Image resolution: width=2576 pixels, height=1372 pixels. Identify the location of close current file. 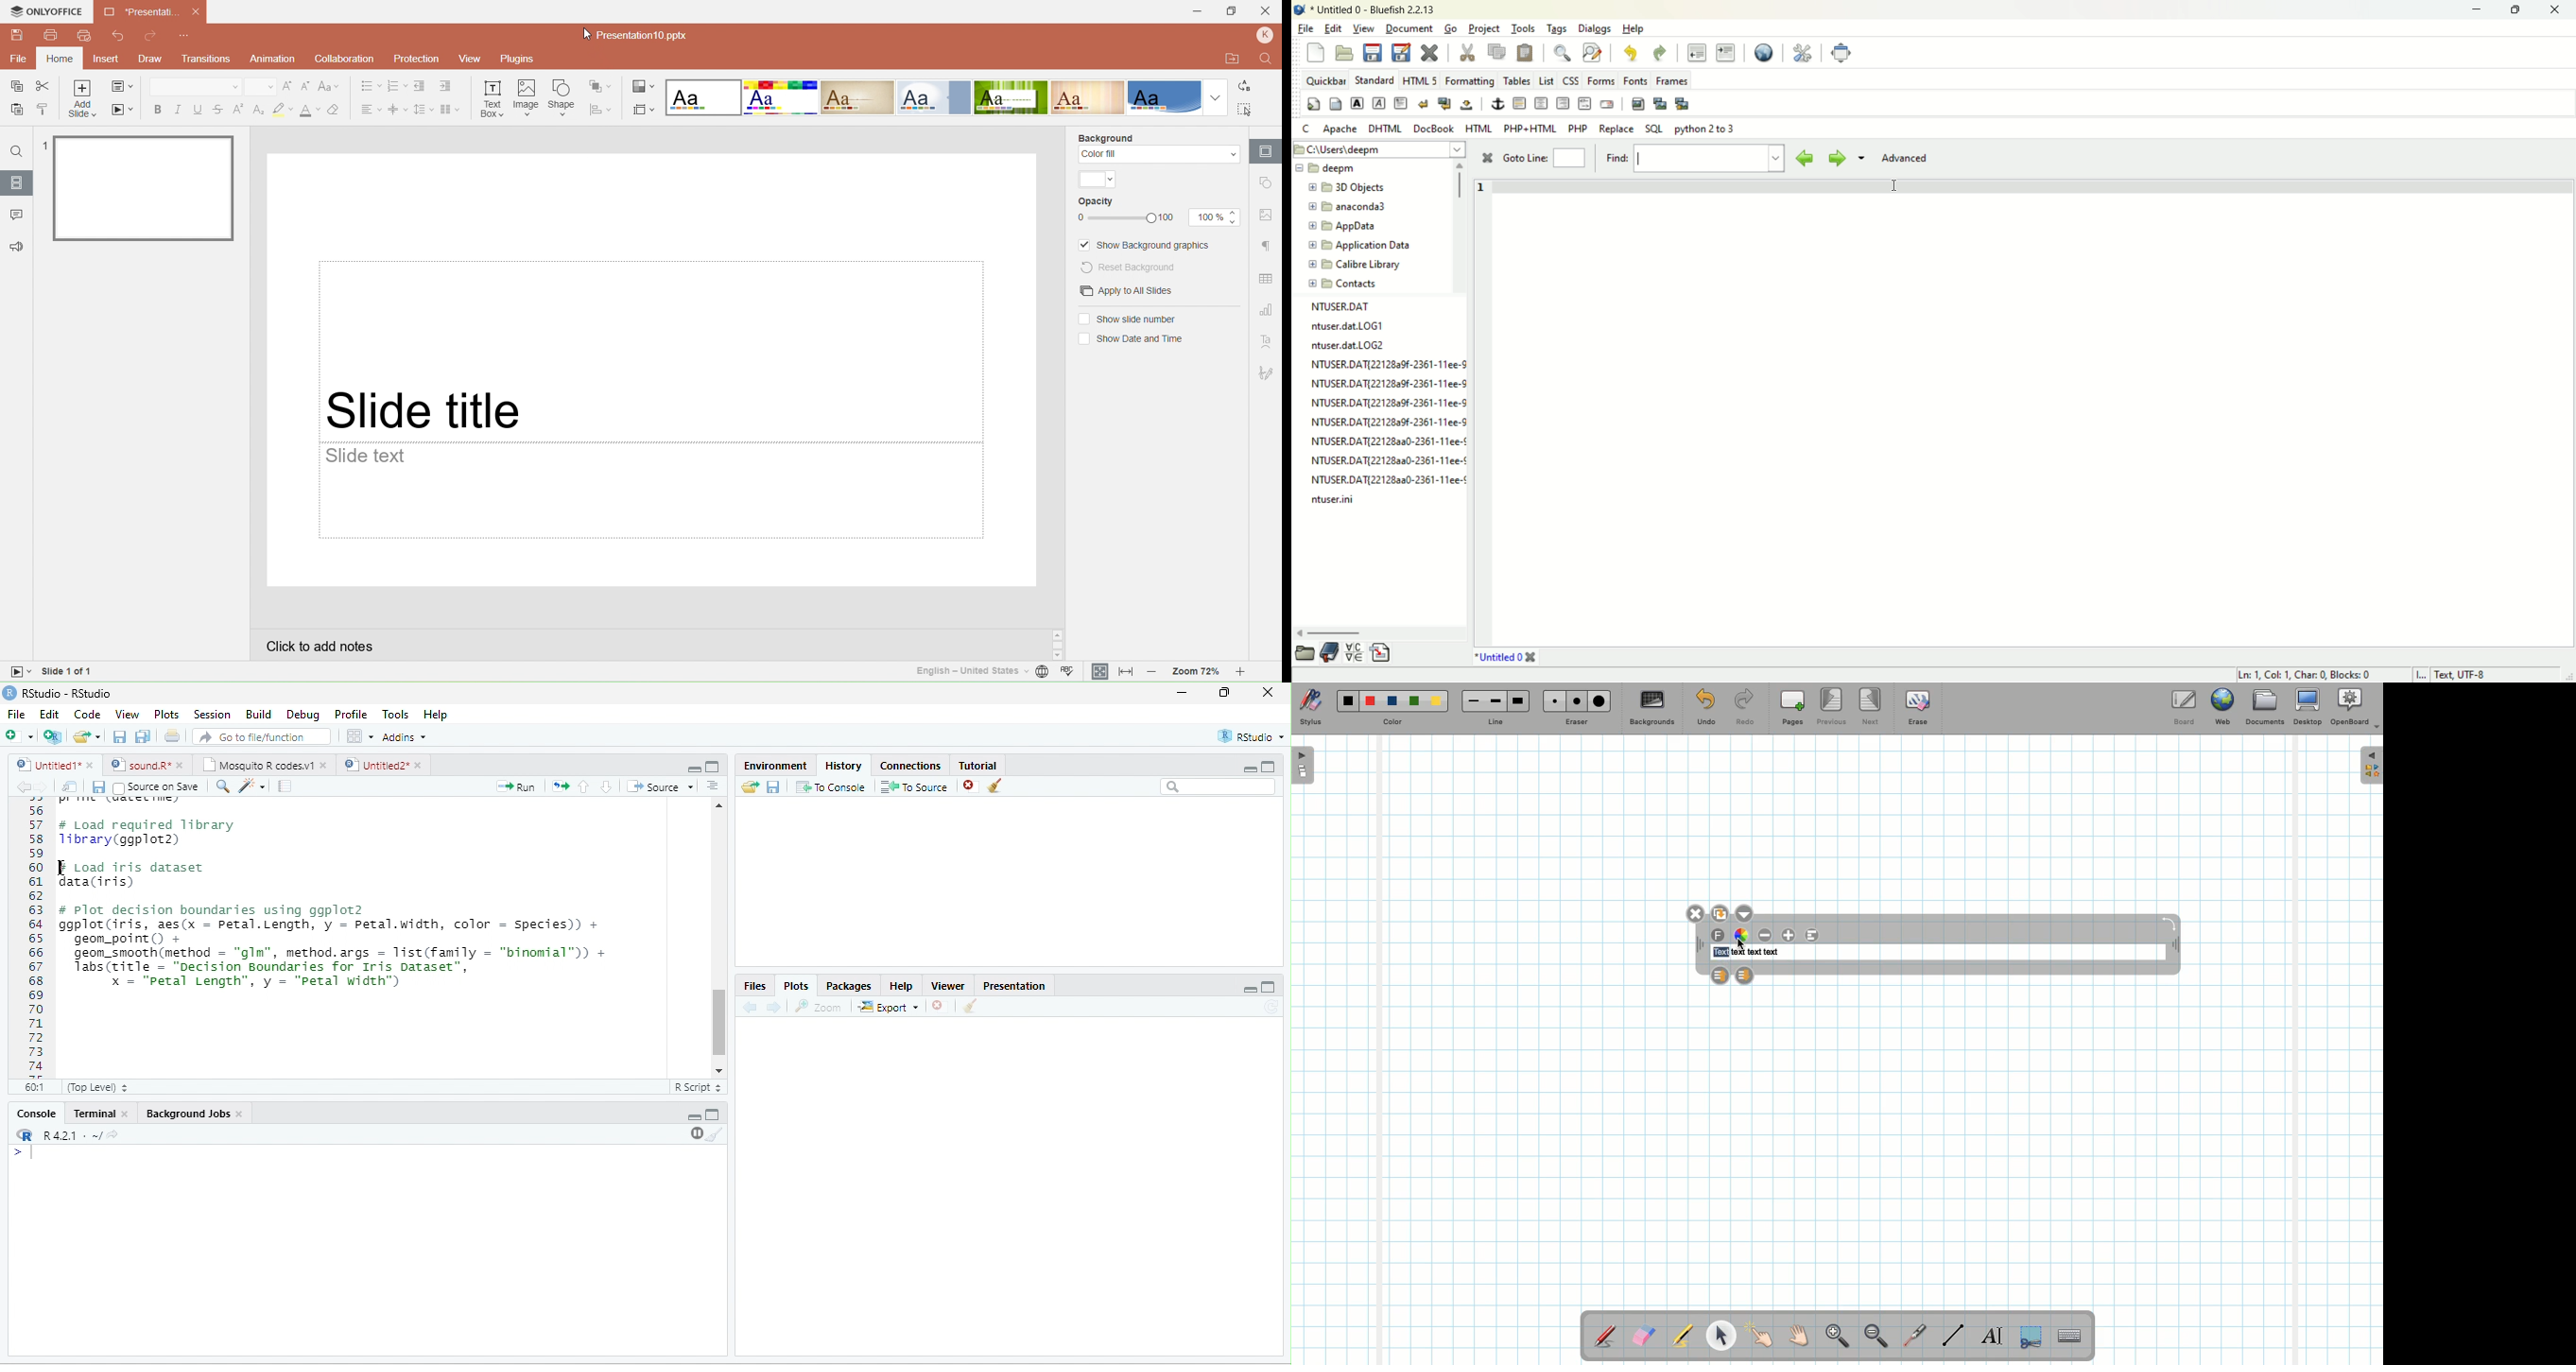
(1430, 53).